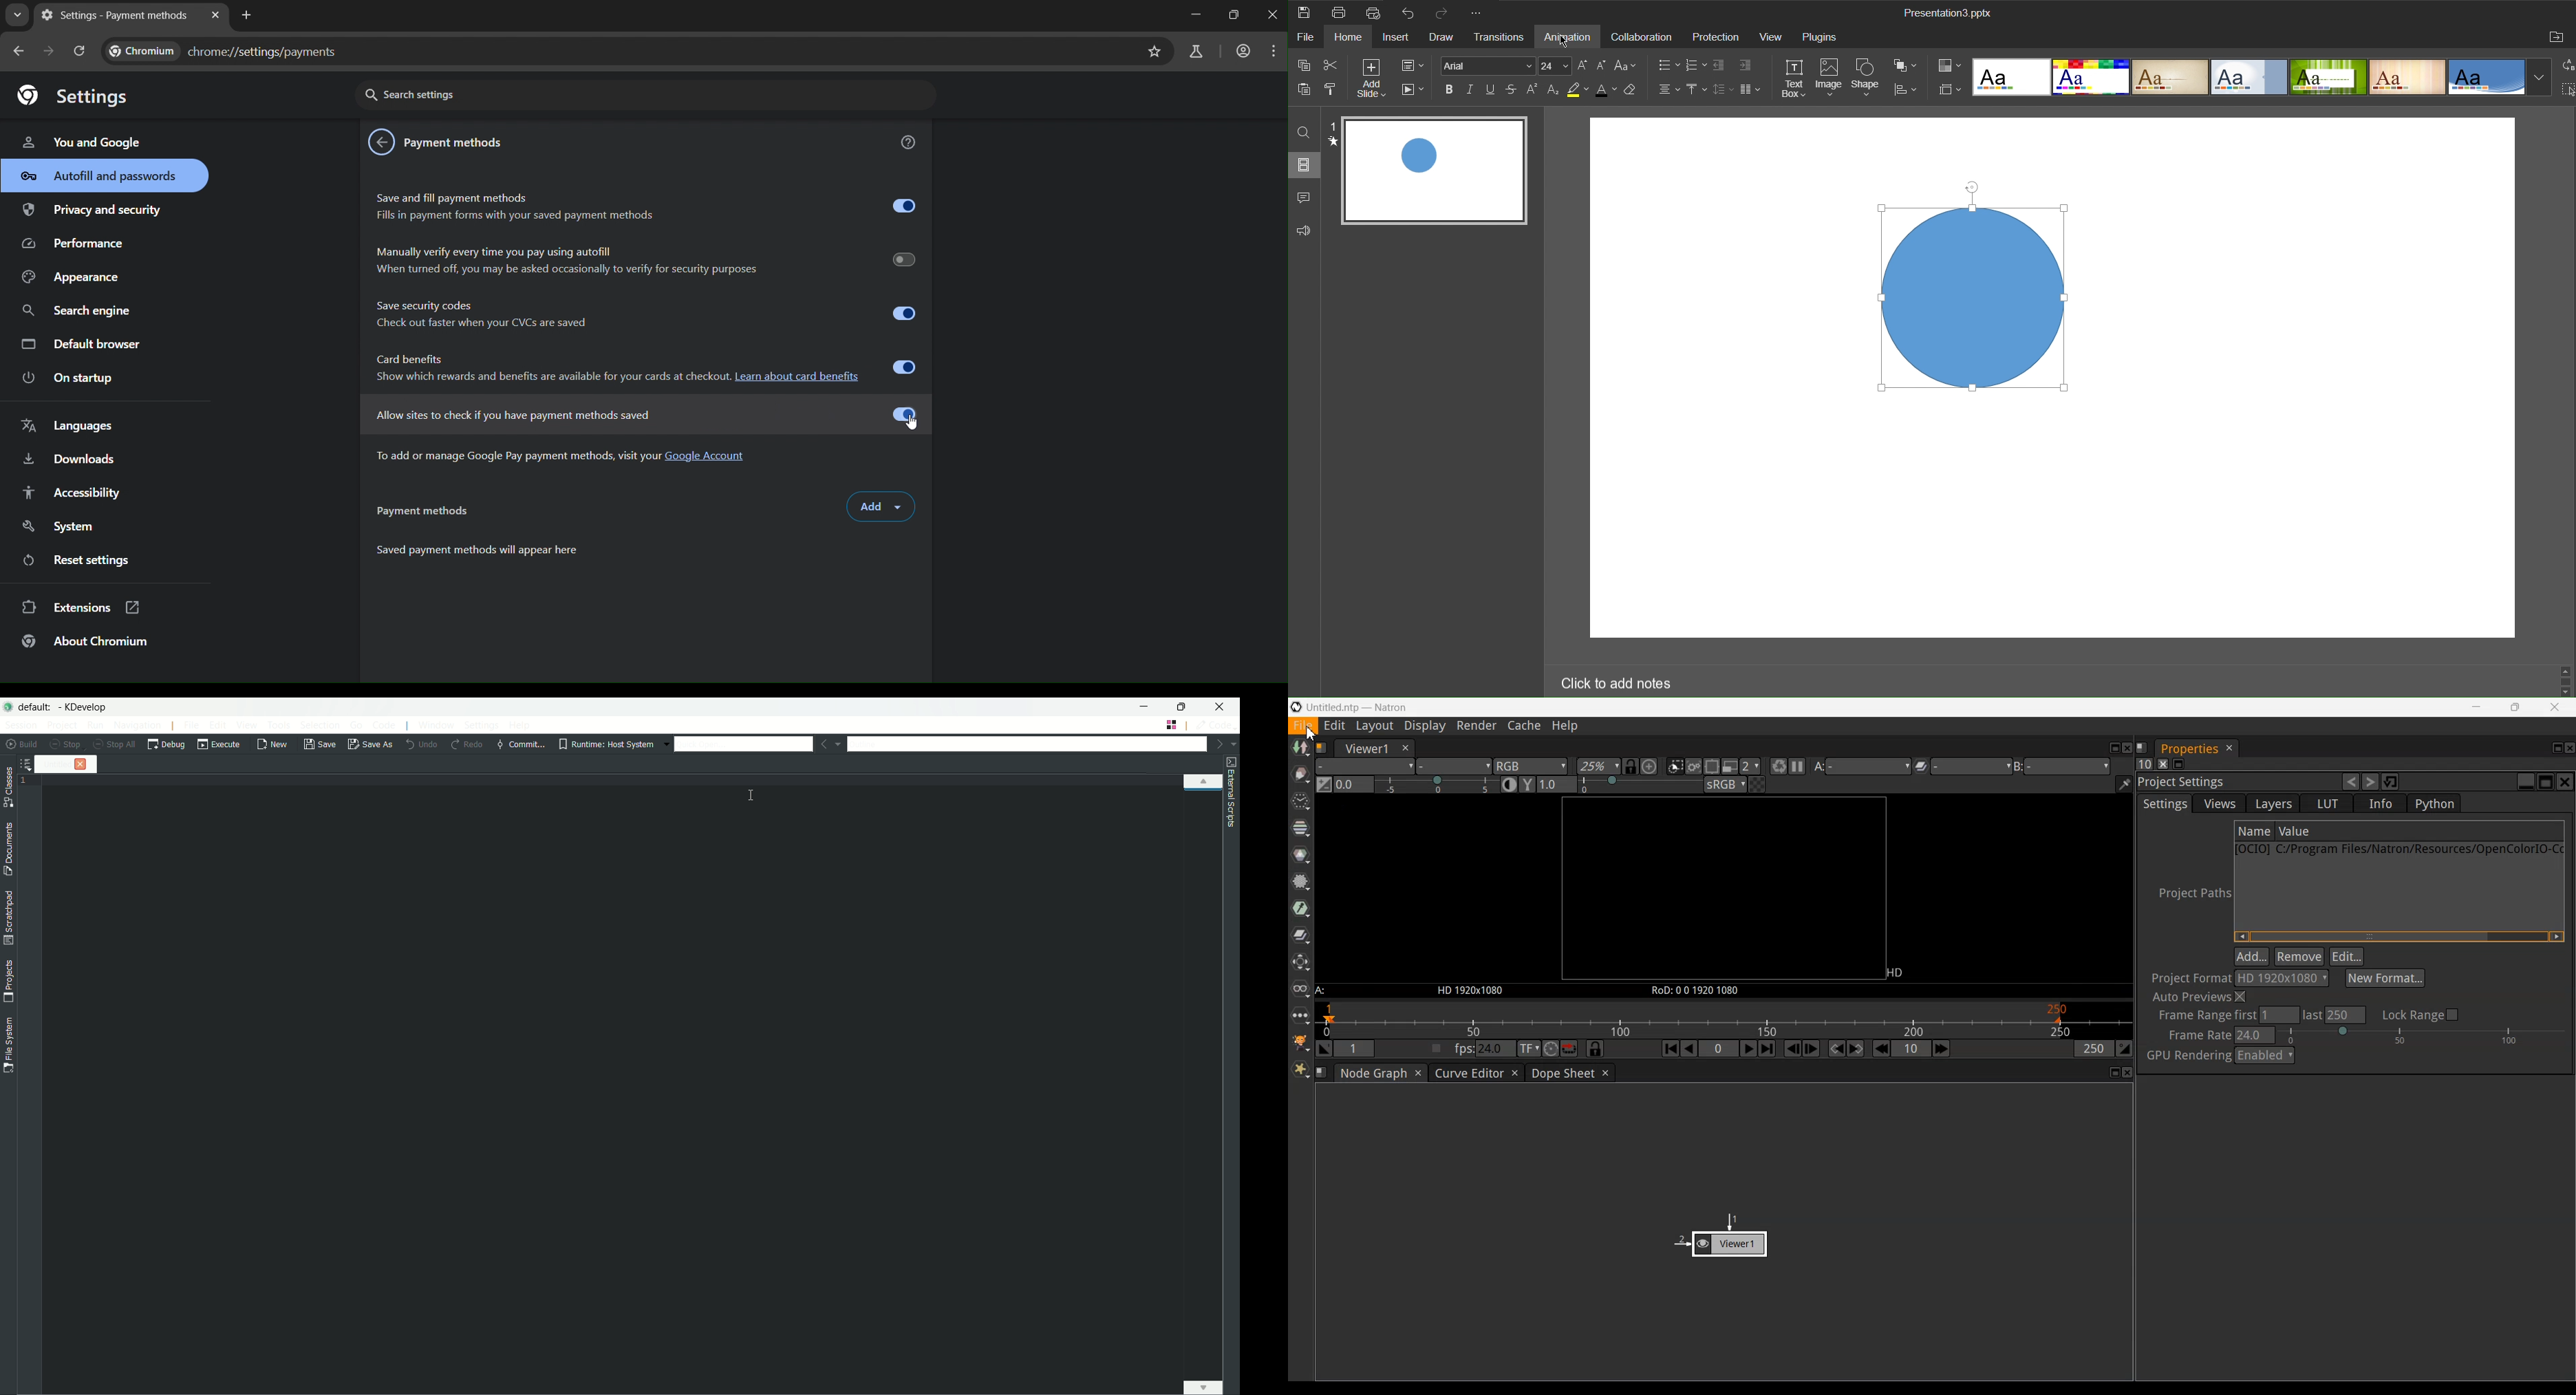  Describe the element at coordinates (1629, 67) in the screenshot. I see `Font Case Setting` at that location.